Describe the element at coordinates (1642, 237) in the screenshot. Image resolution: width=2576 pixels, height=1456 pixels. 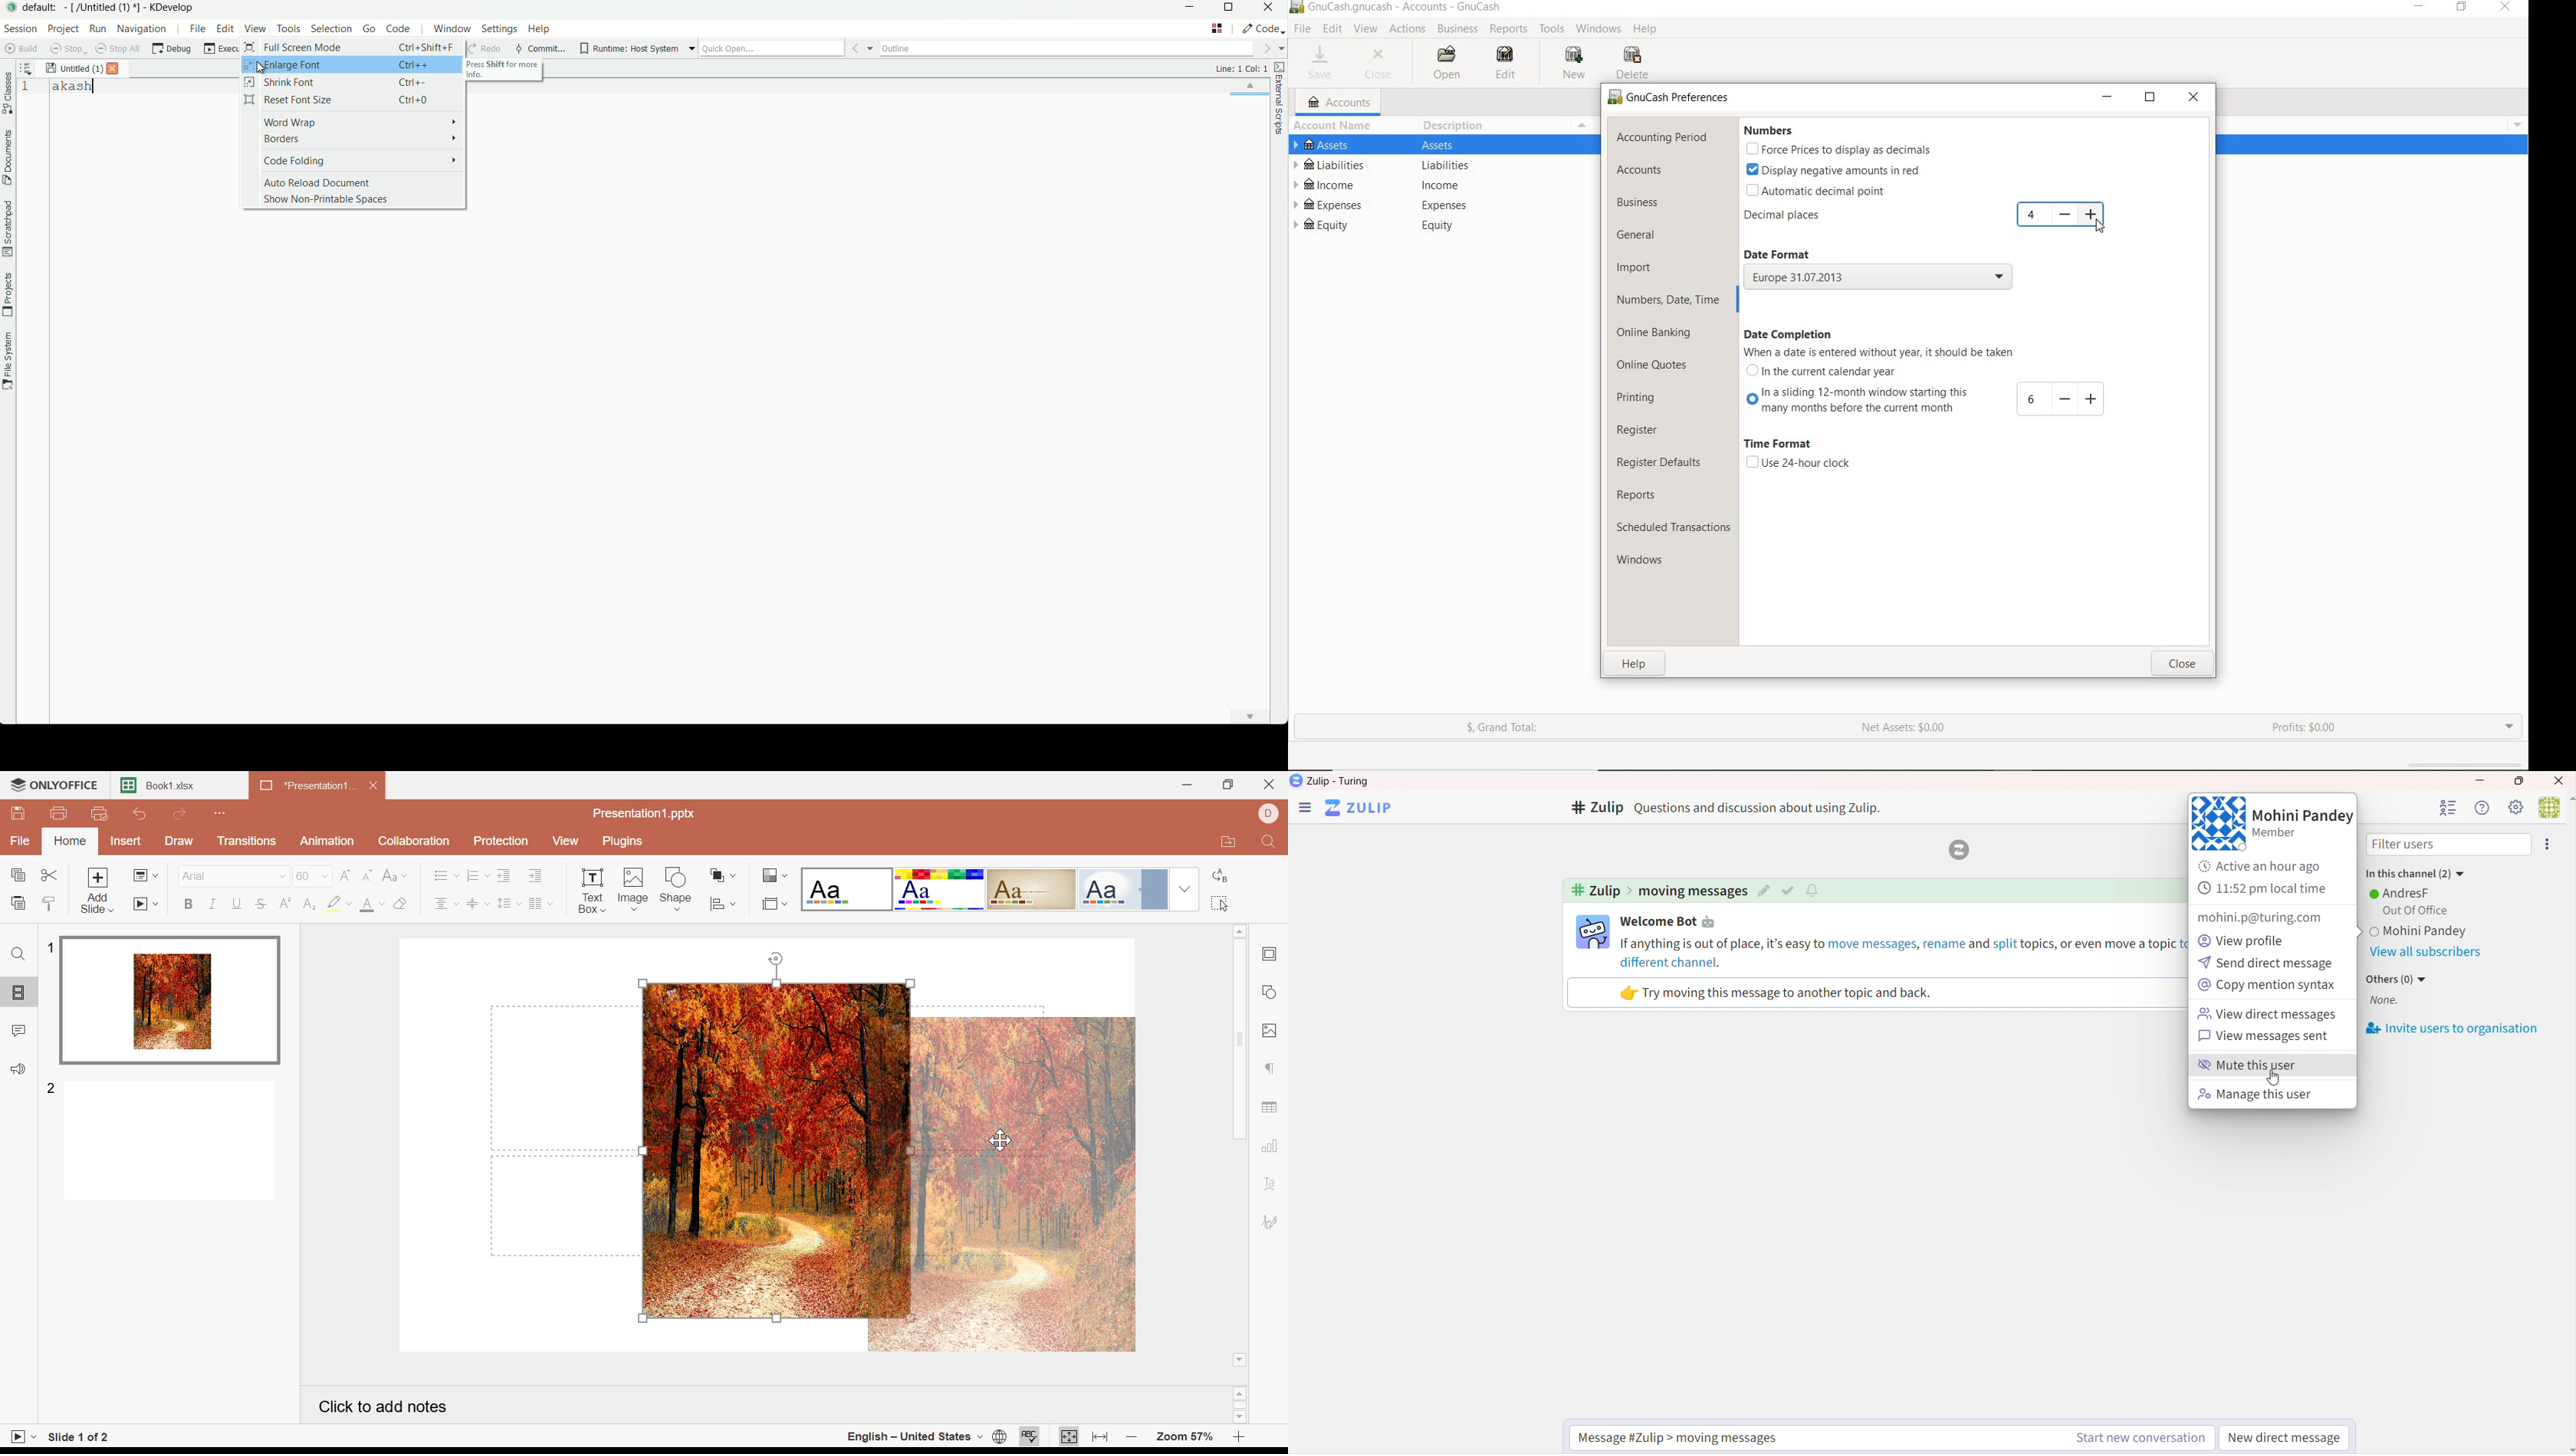
I see `general` at that location.